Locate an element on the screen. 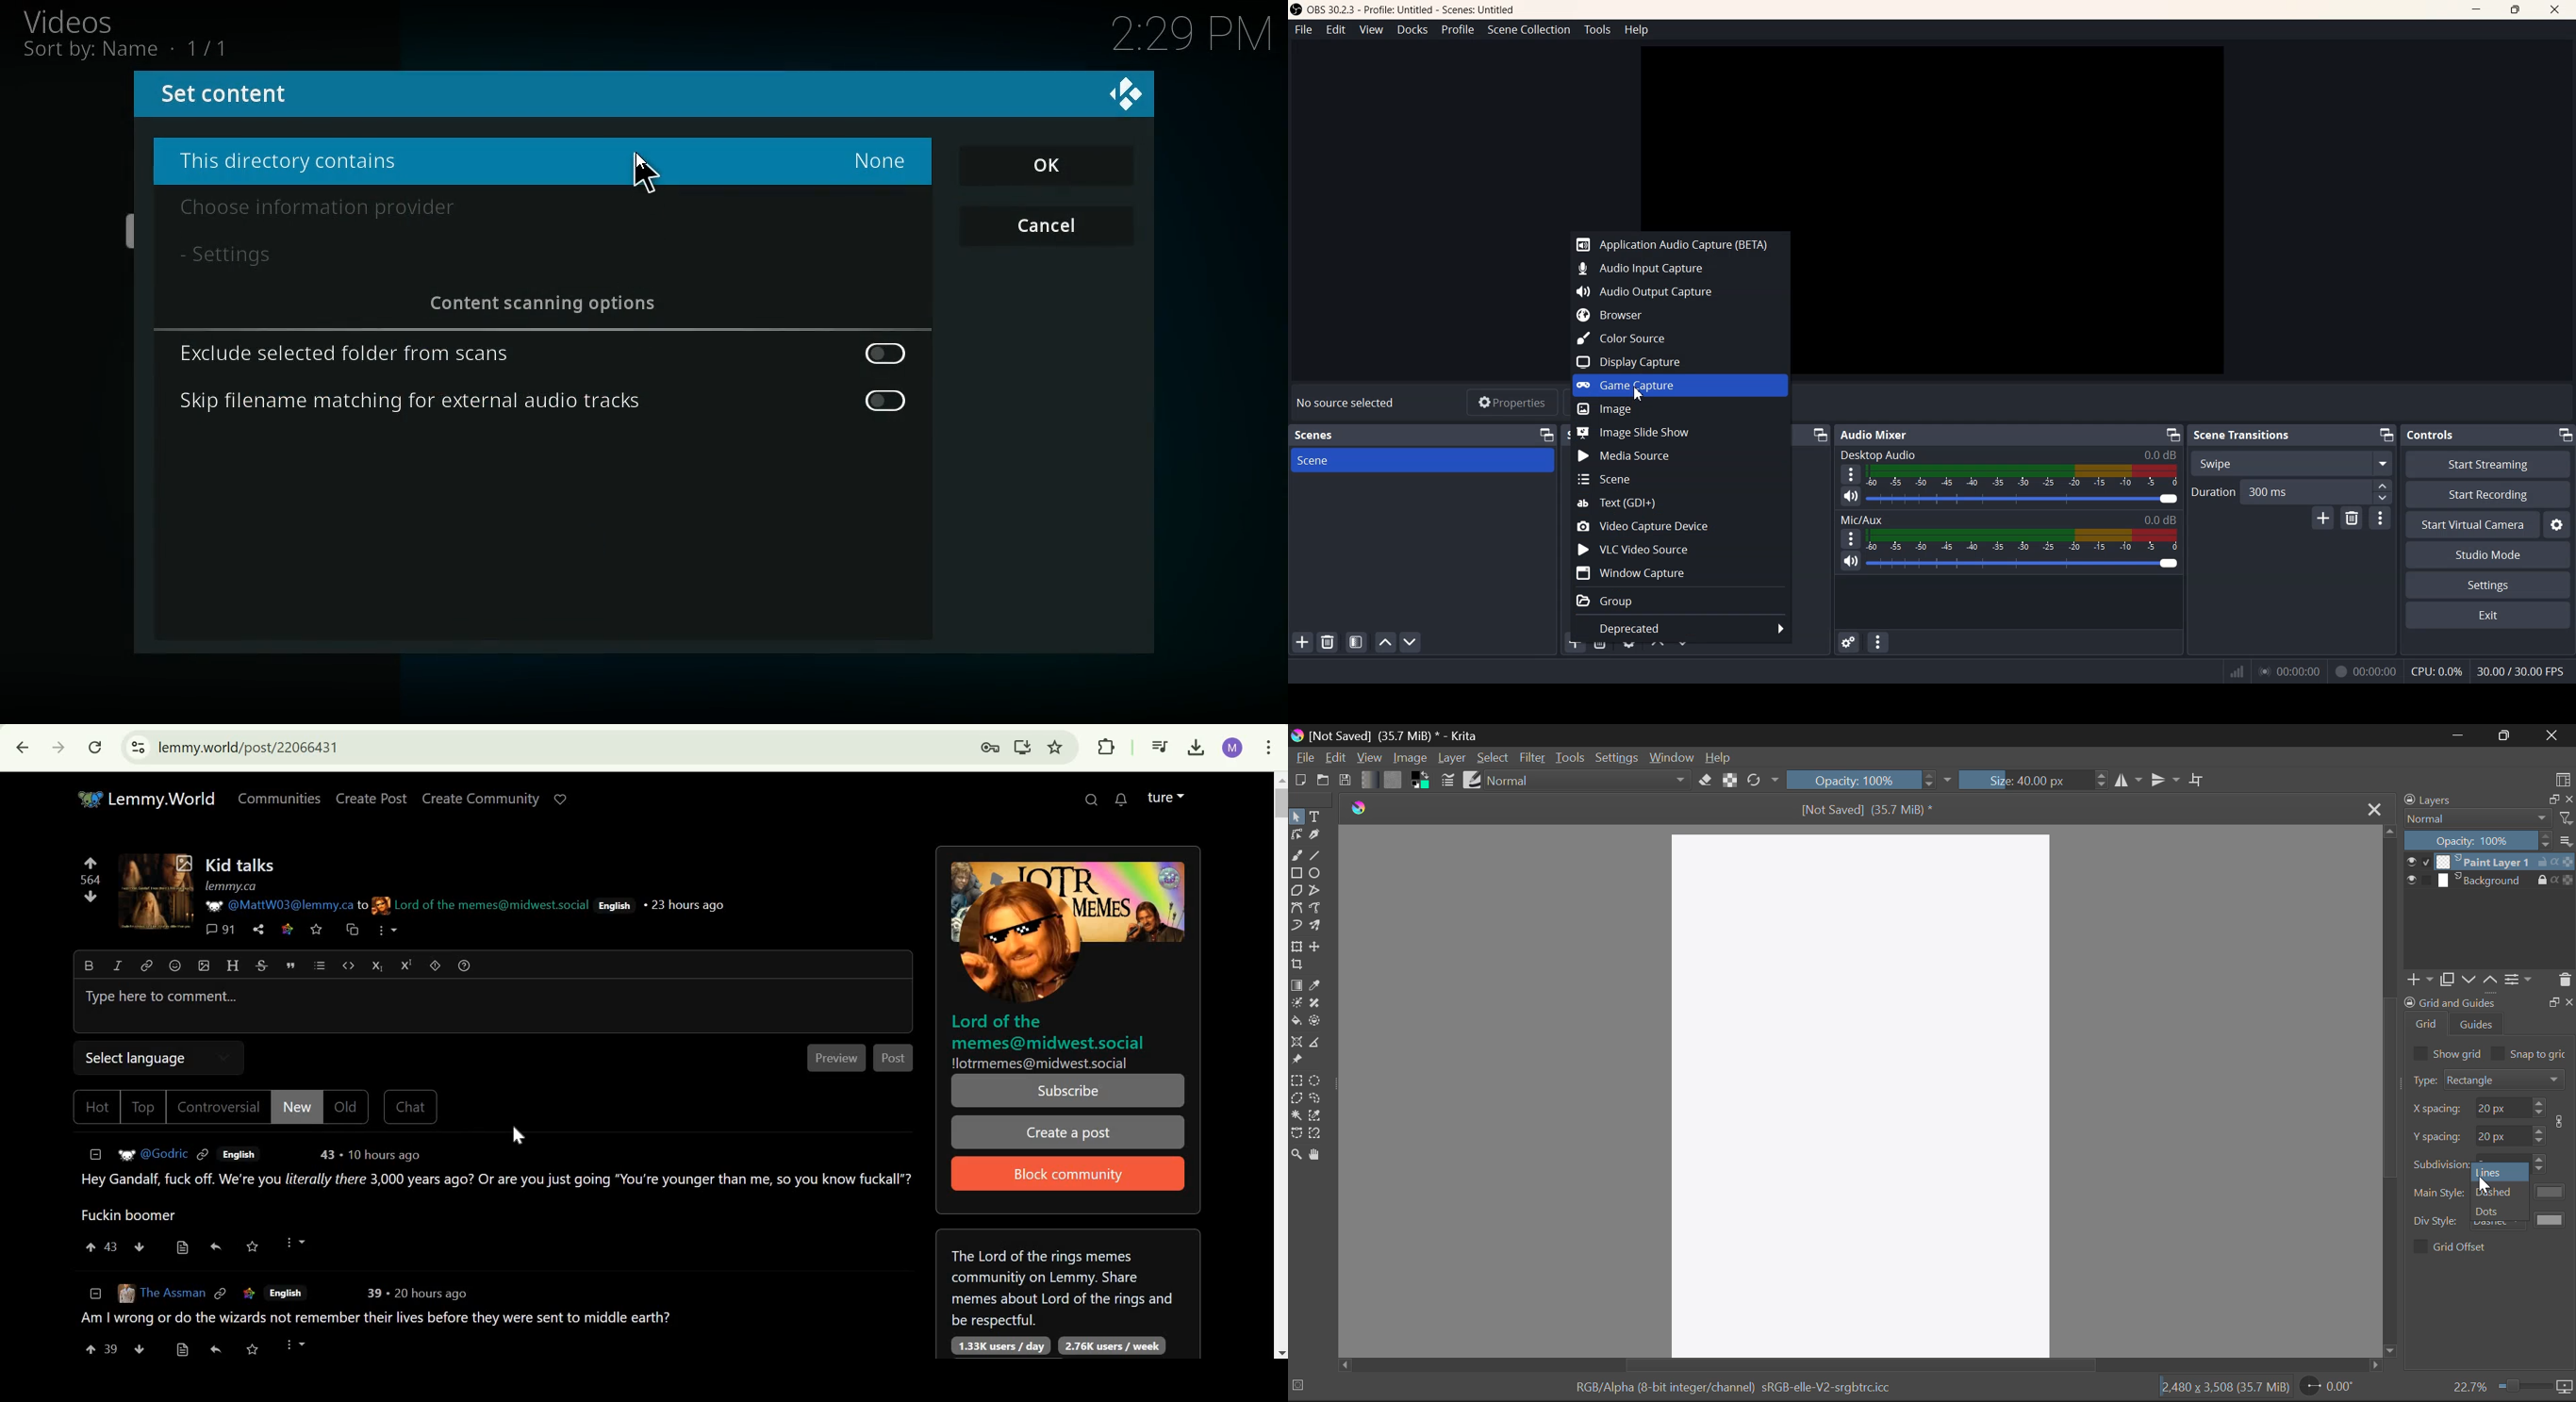  Window Capture is located at coordinates (1680, 572).